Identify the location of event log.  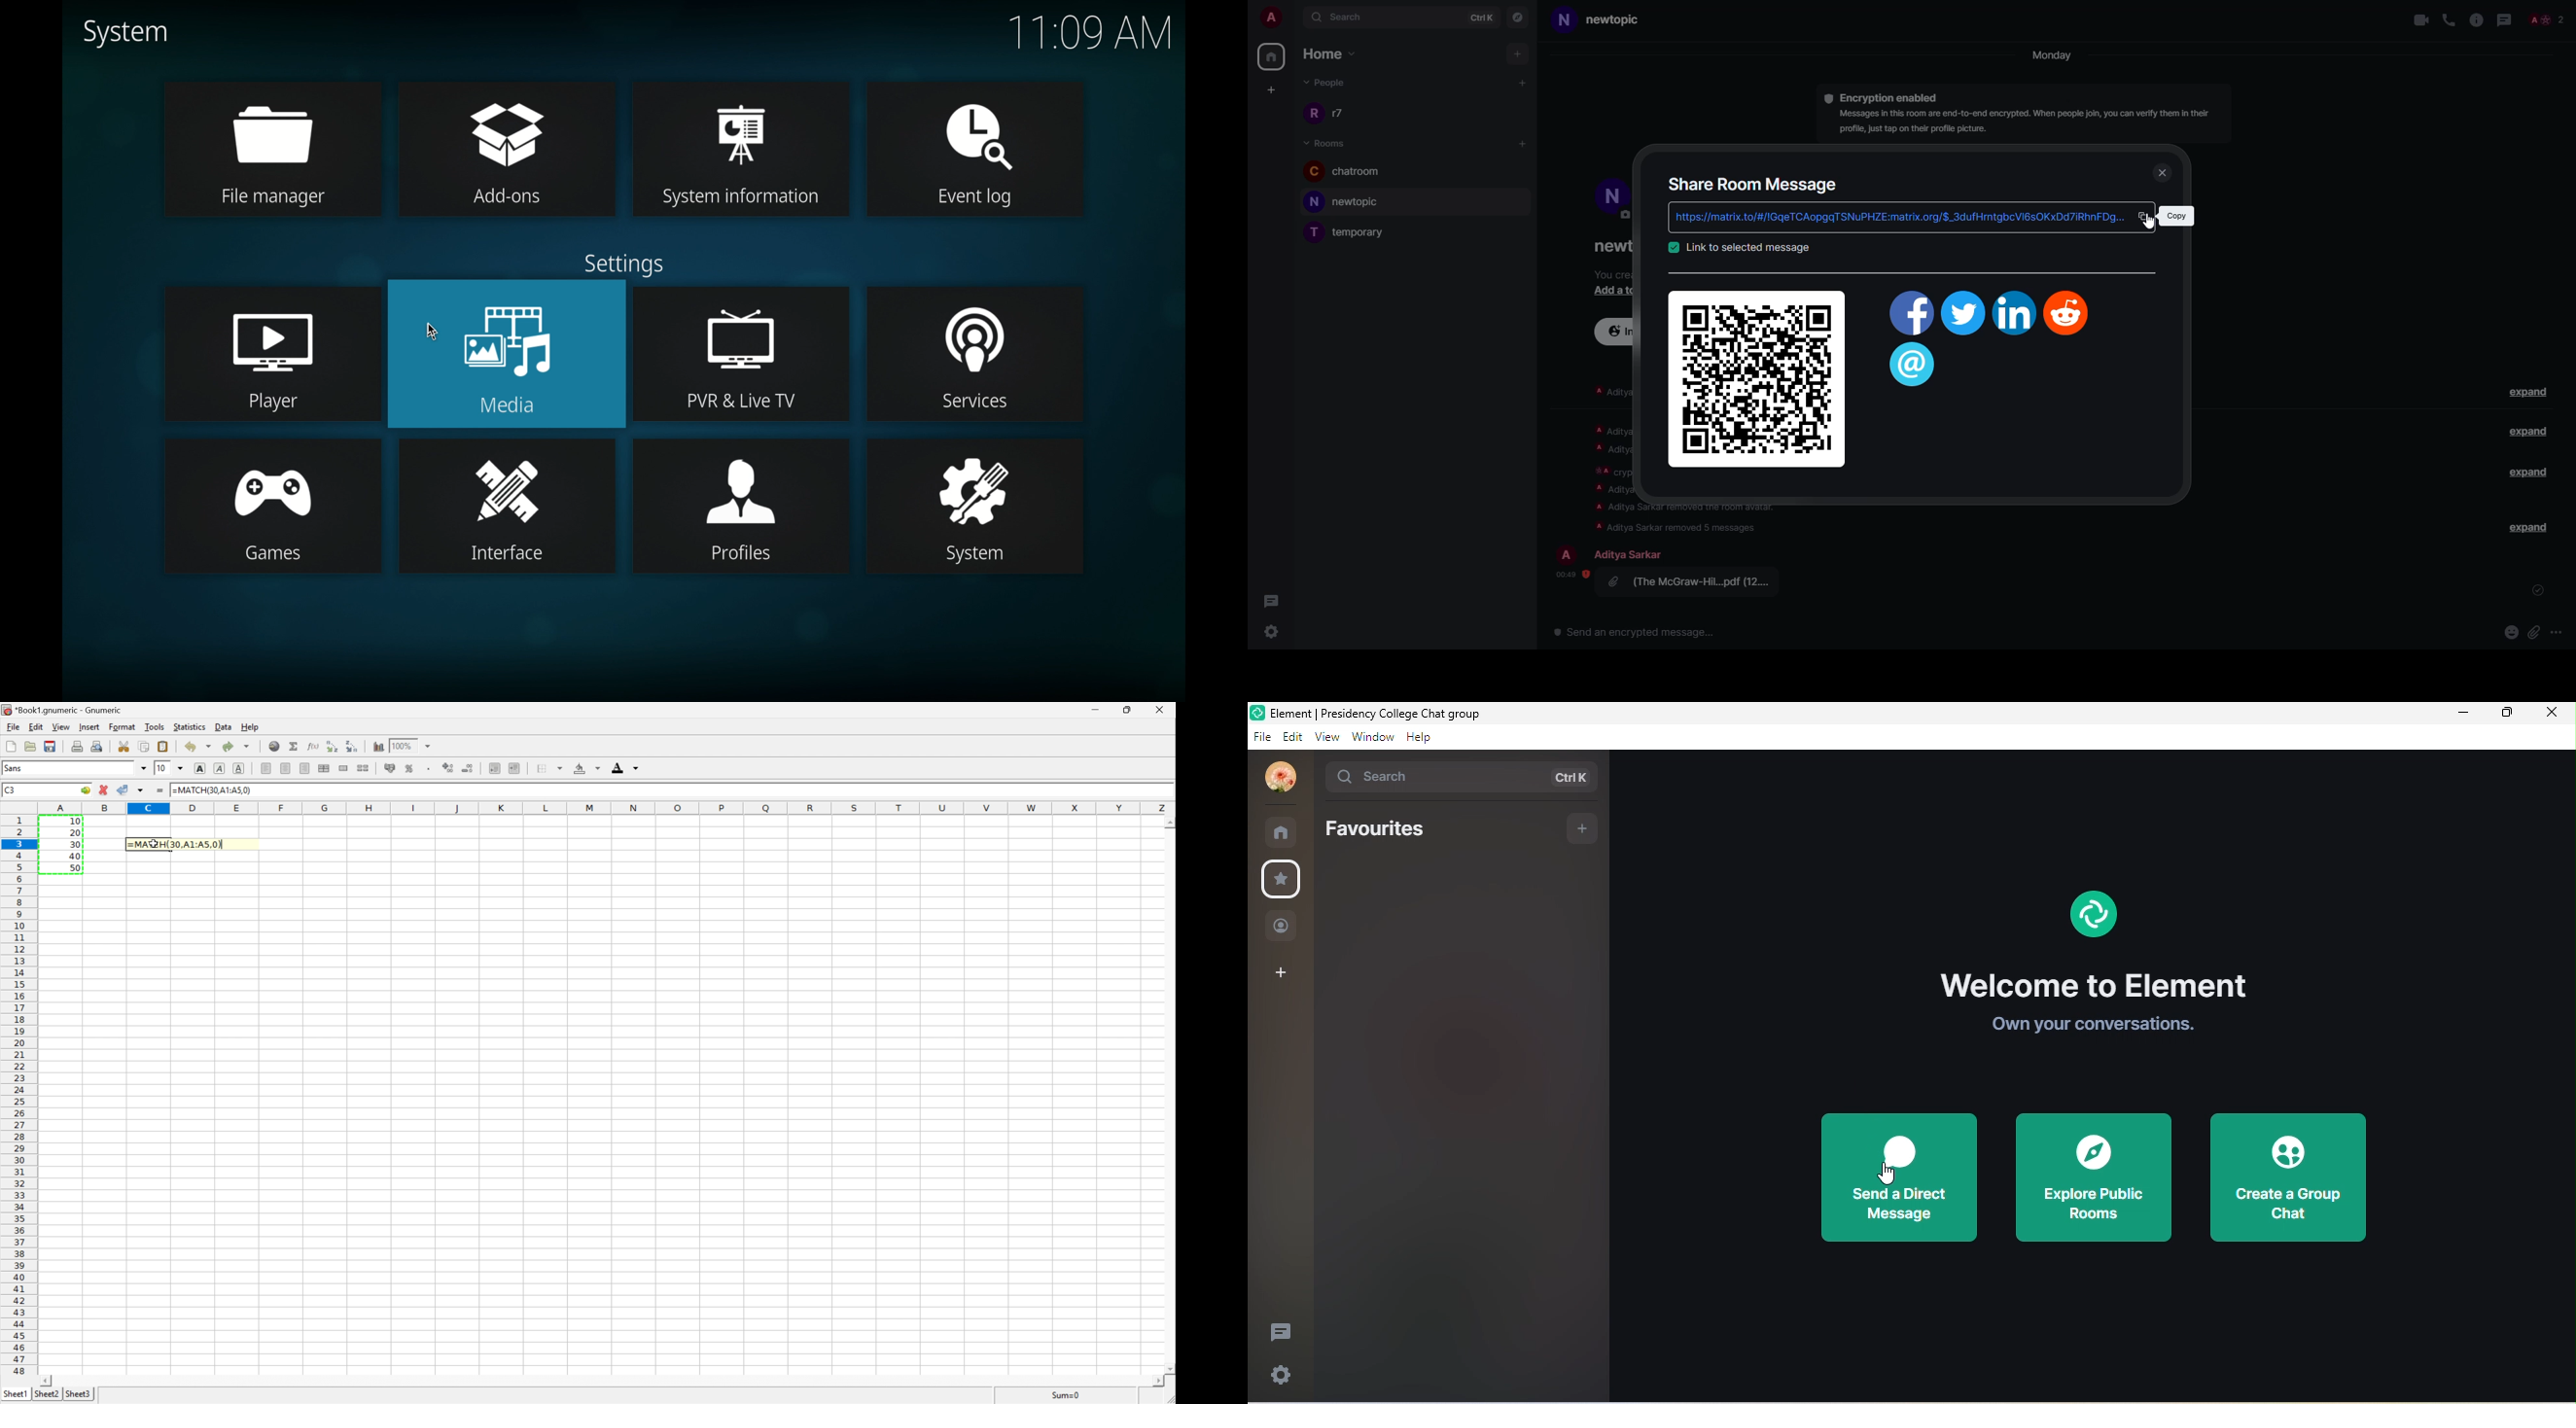
(974, 147).